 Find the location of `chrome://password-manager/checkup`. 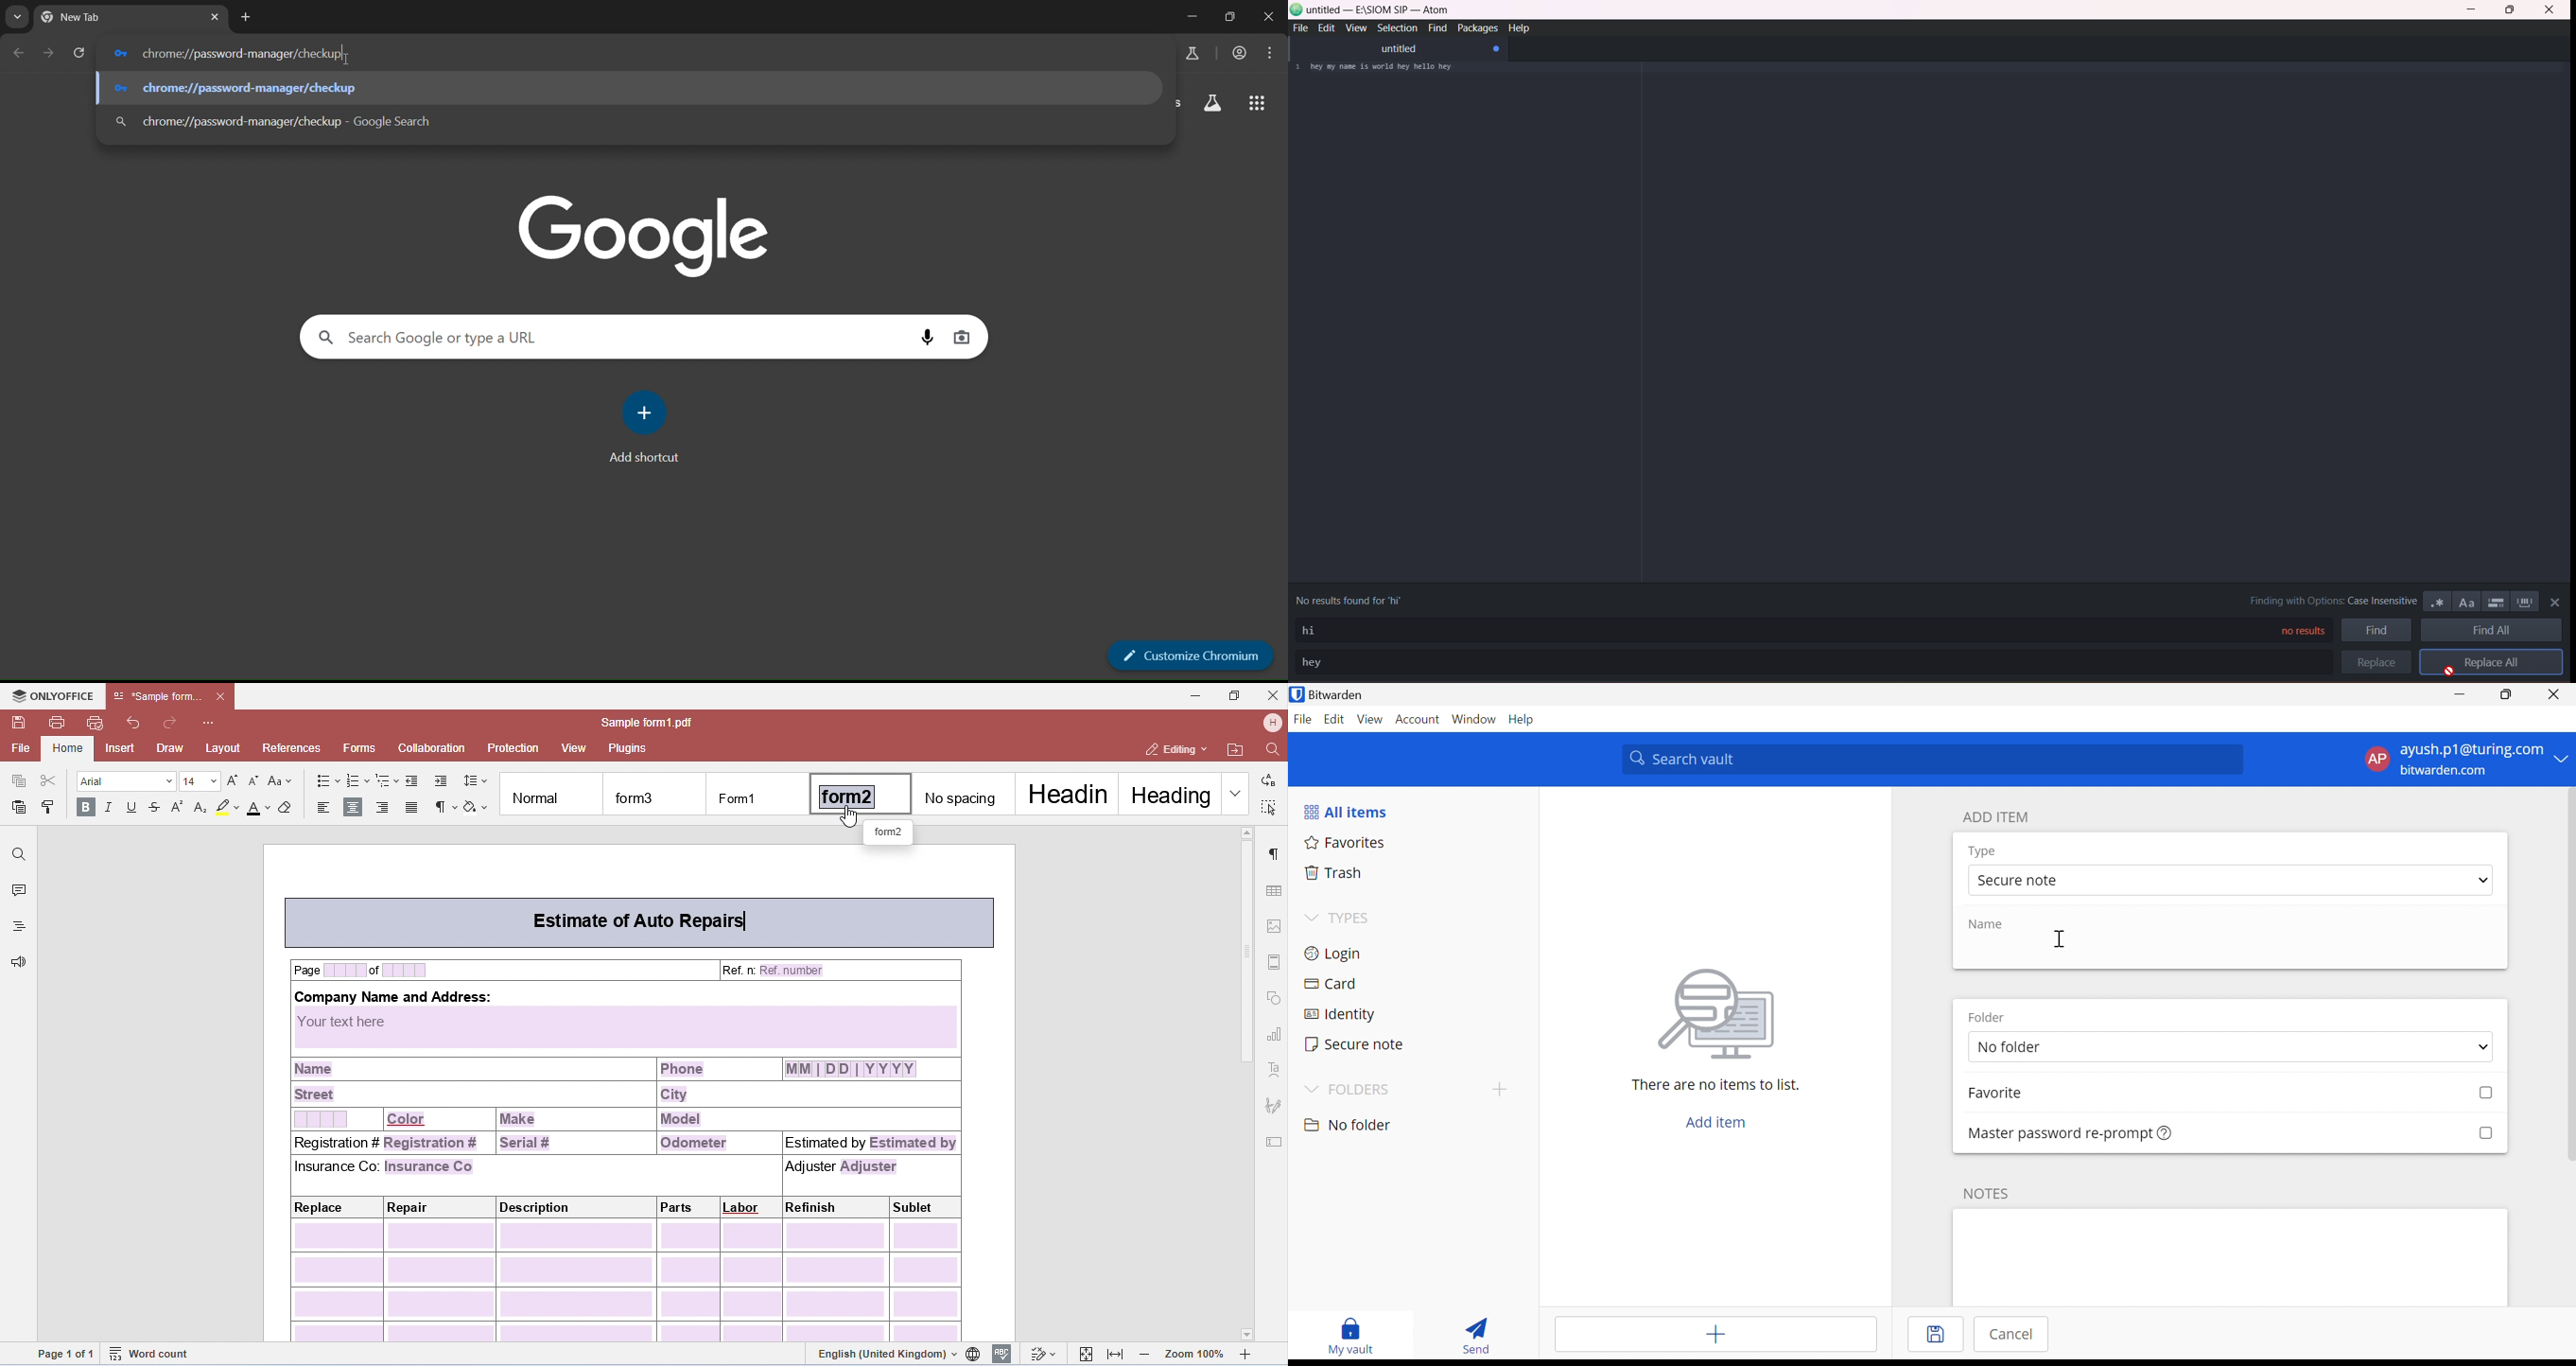

chrome://password-manager/checkup is located at coordinates (235, 88).